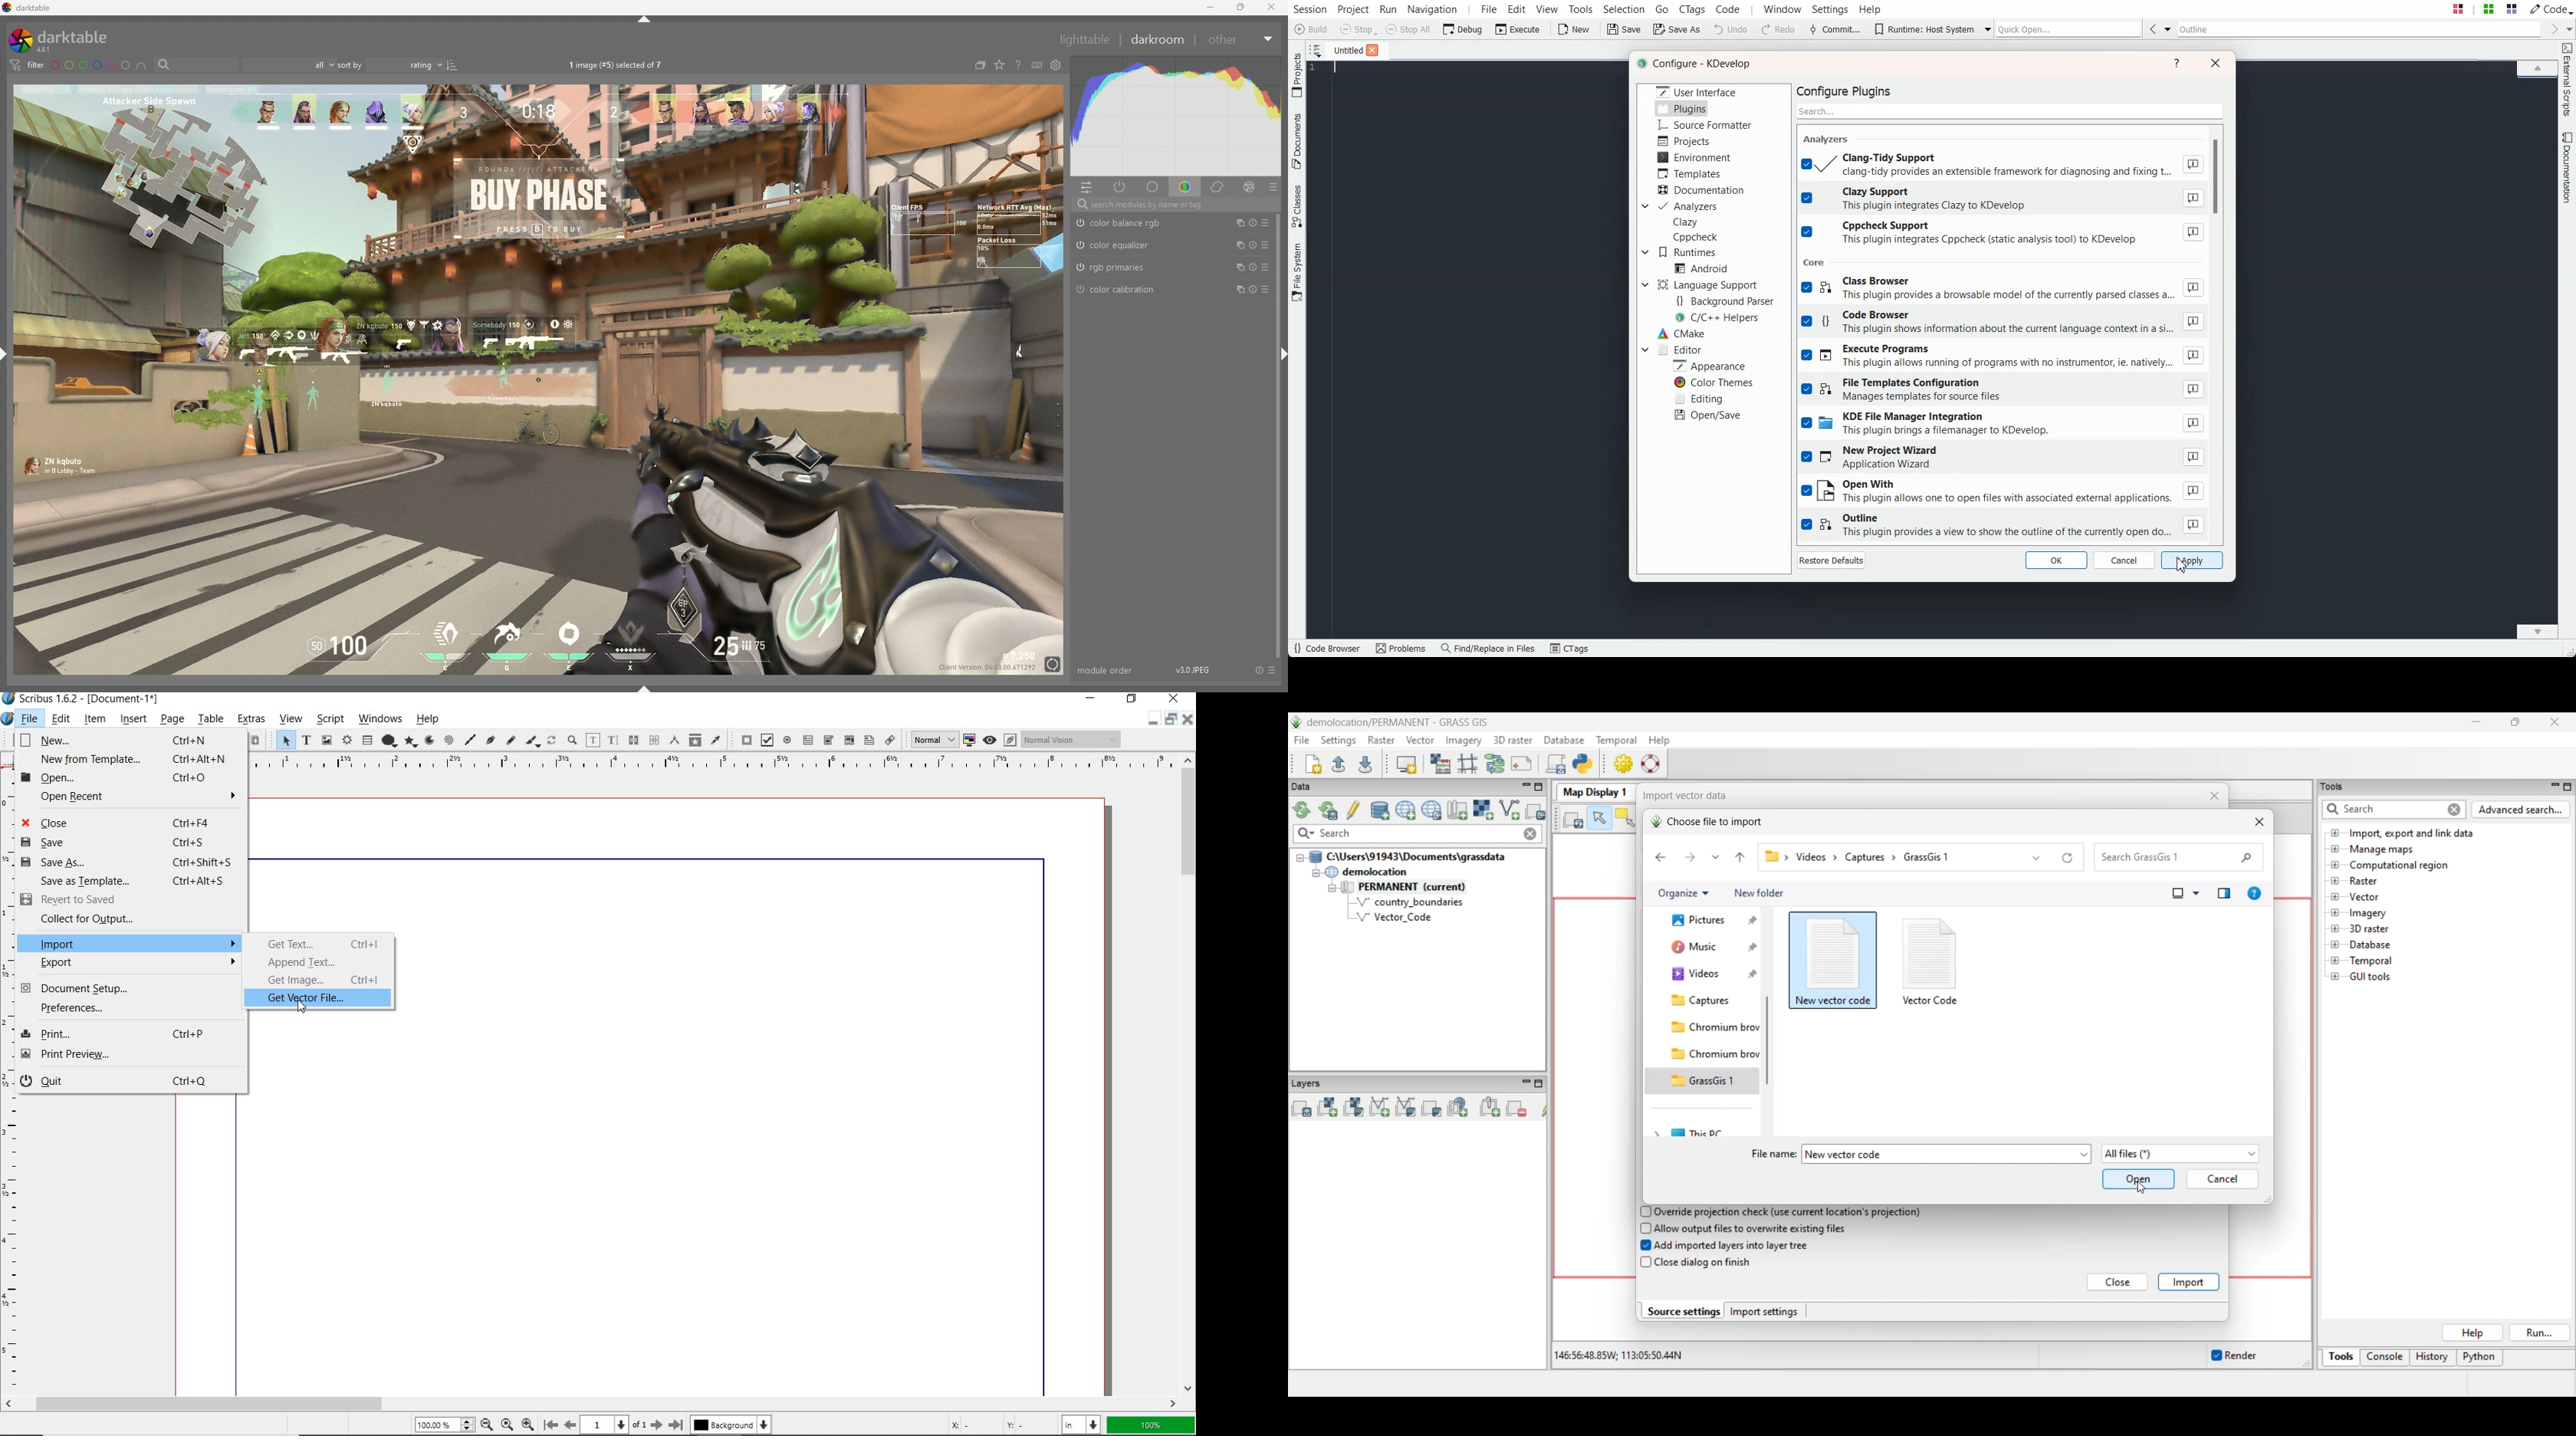 Image resolution: width=2576 pixels, height=1456 pixels. Describe the element at coordinates (390, 64) in the screenshot. I see `sort by` at that location.